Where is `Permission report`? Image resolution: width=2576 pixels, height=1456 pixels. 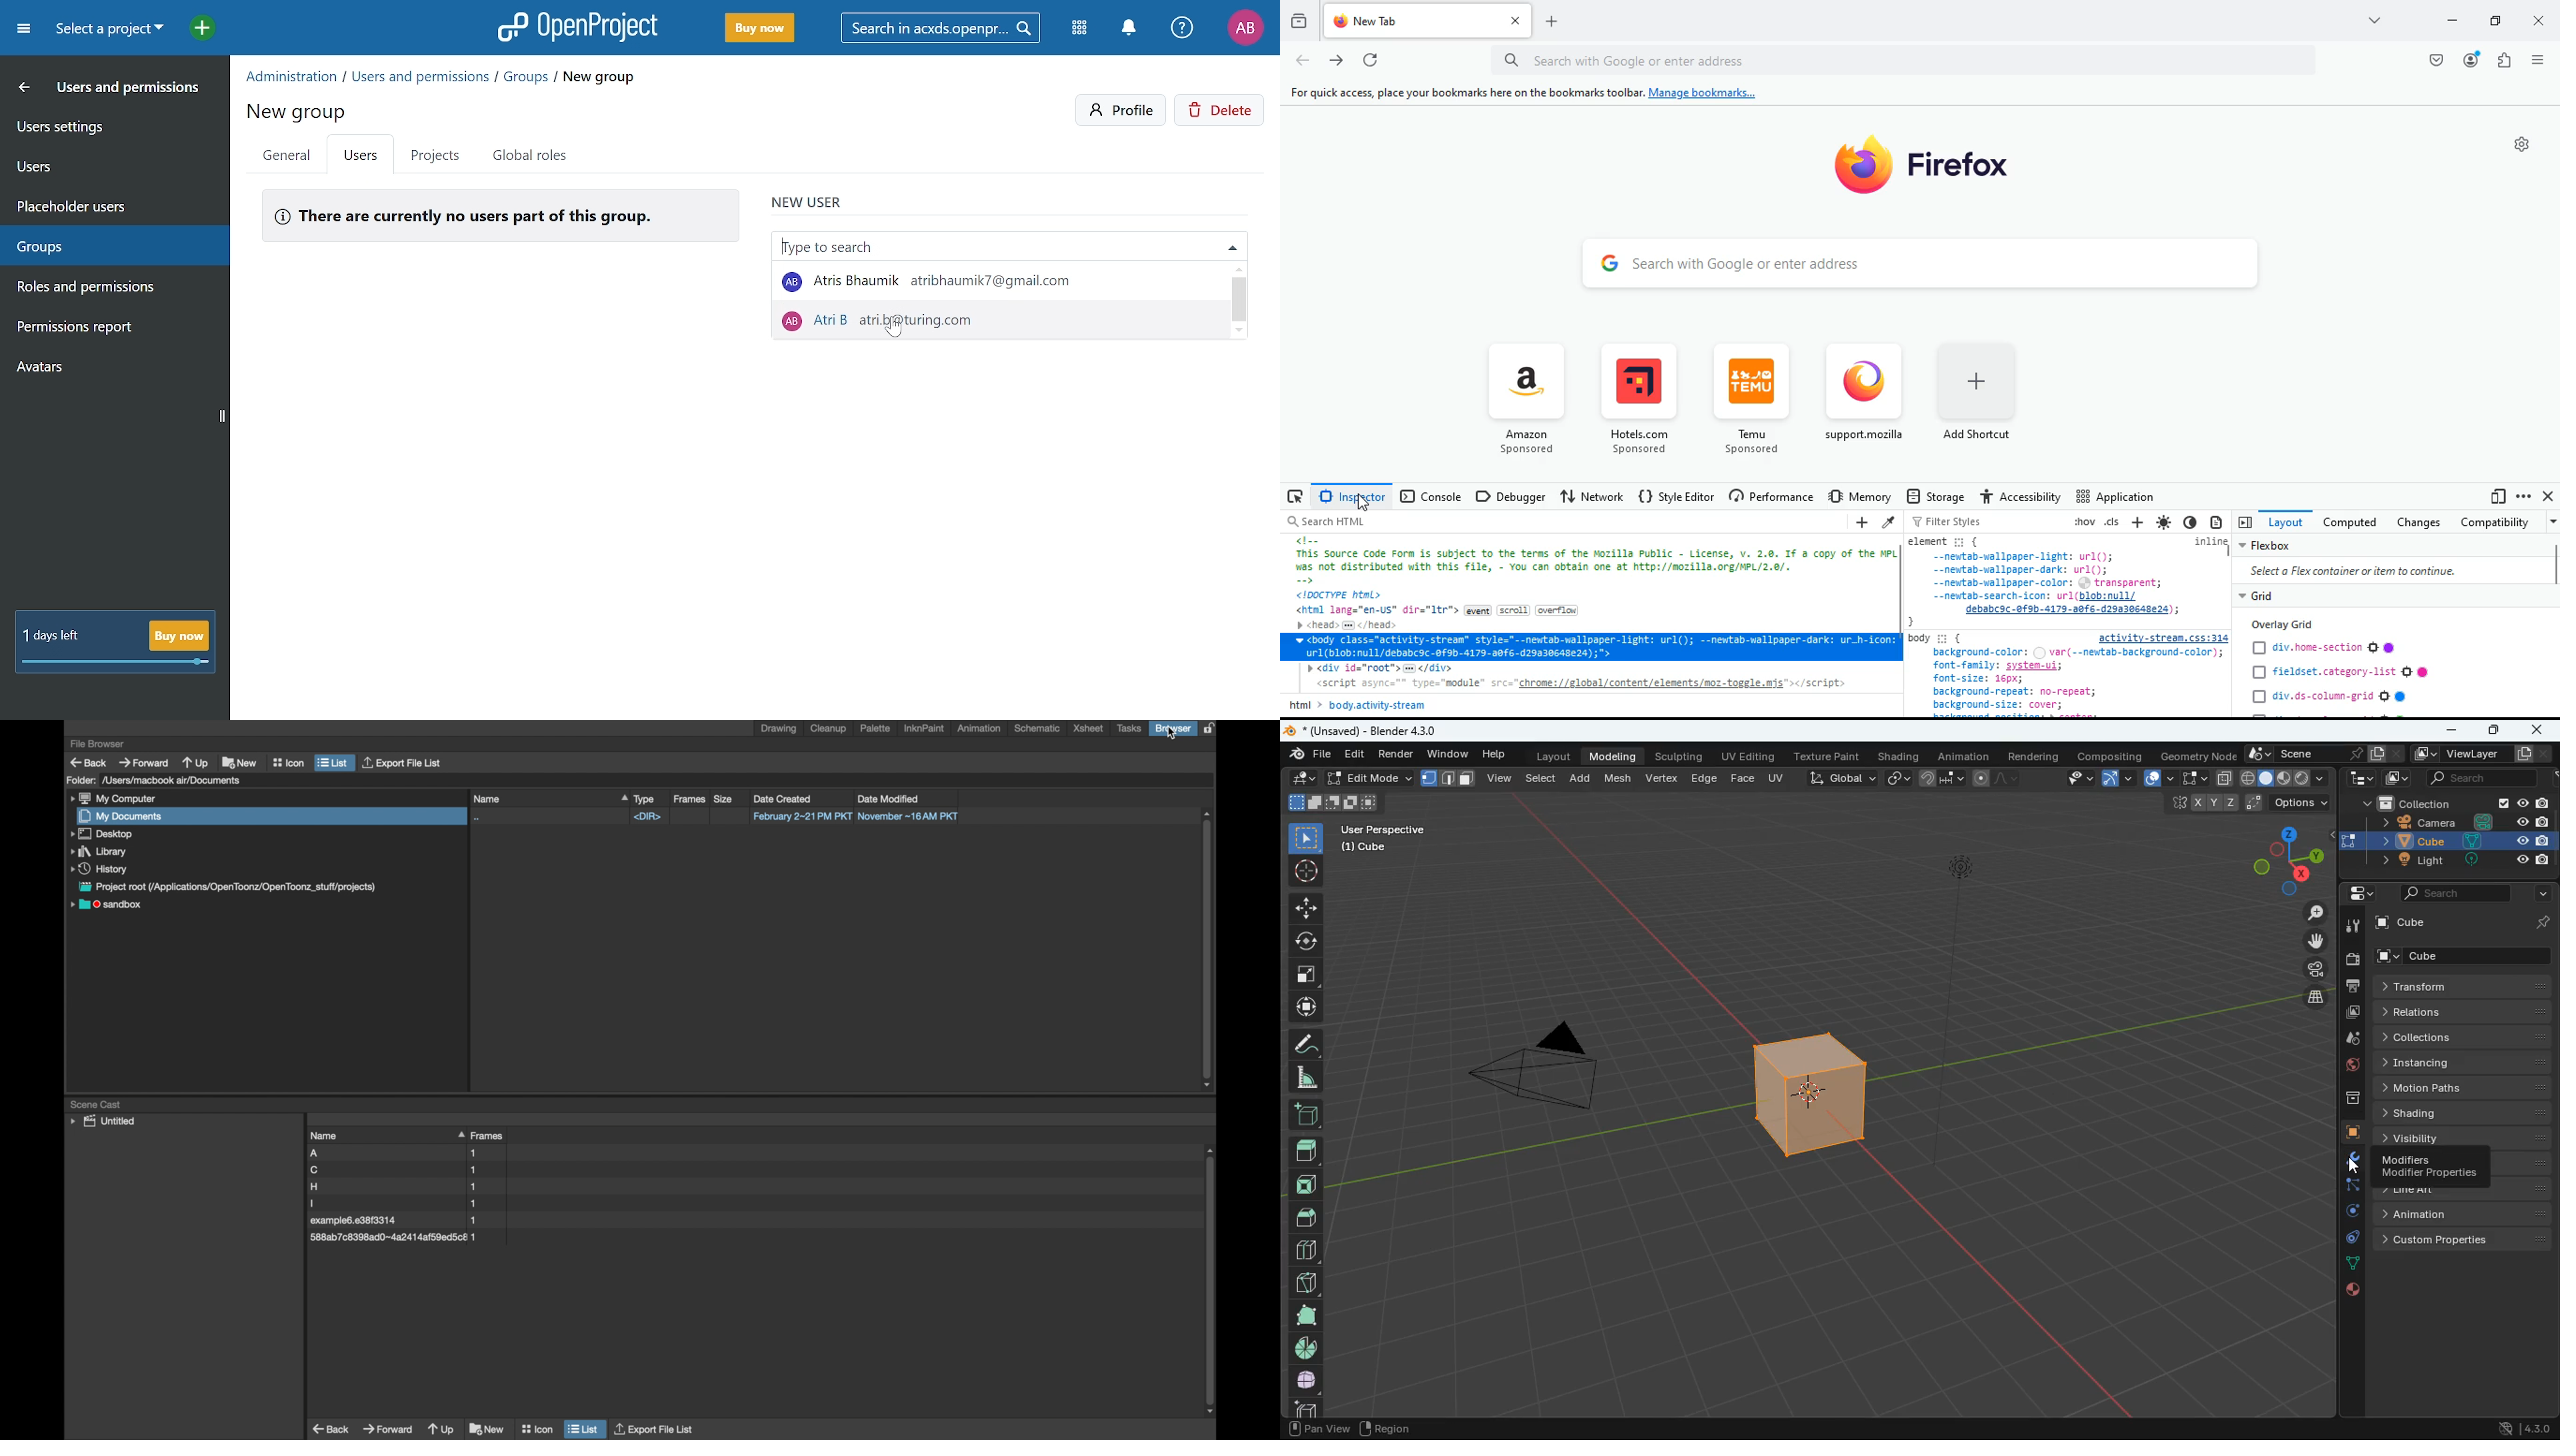 Permission report is located at coordinates (110, 329).